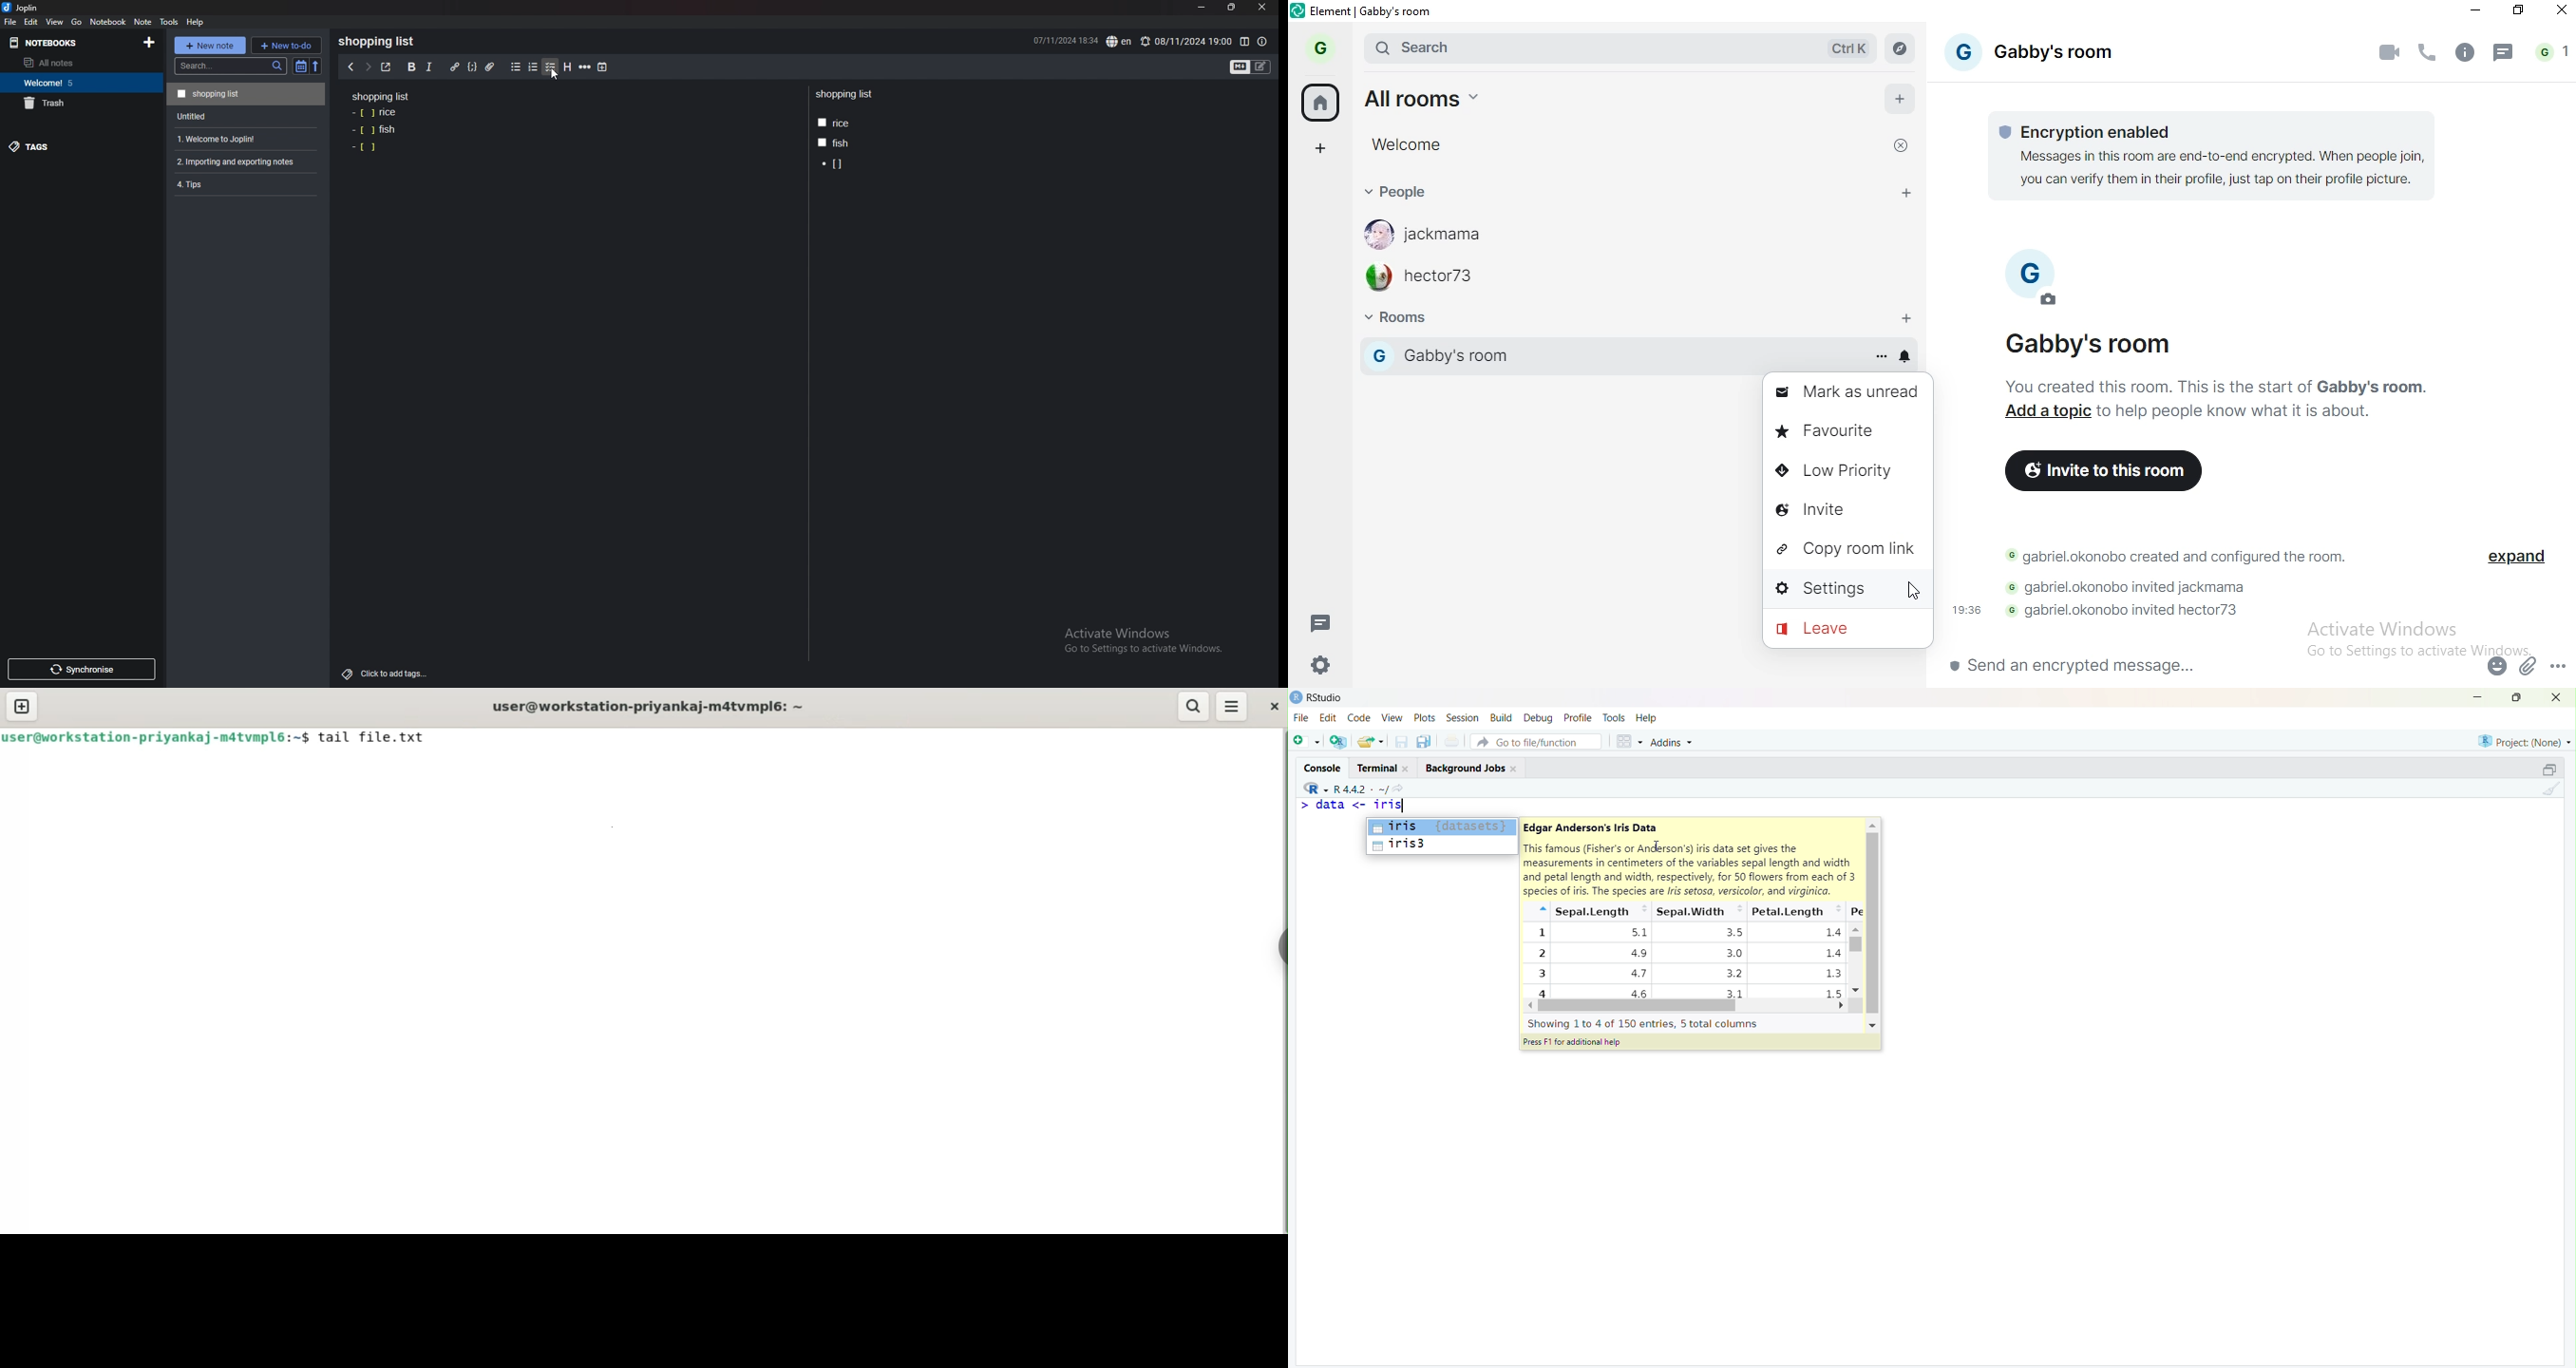  I want to click on note, so click(144, 22).